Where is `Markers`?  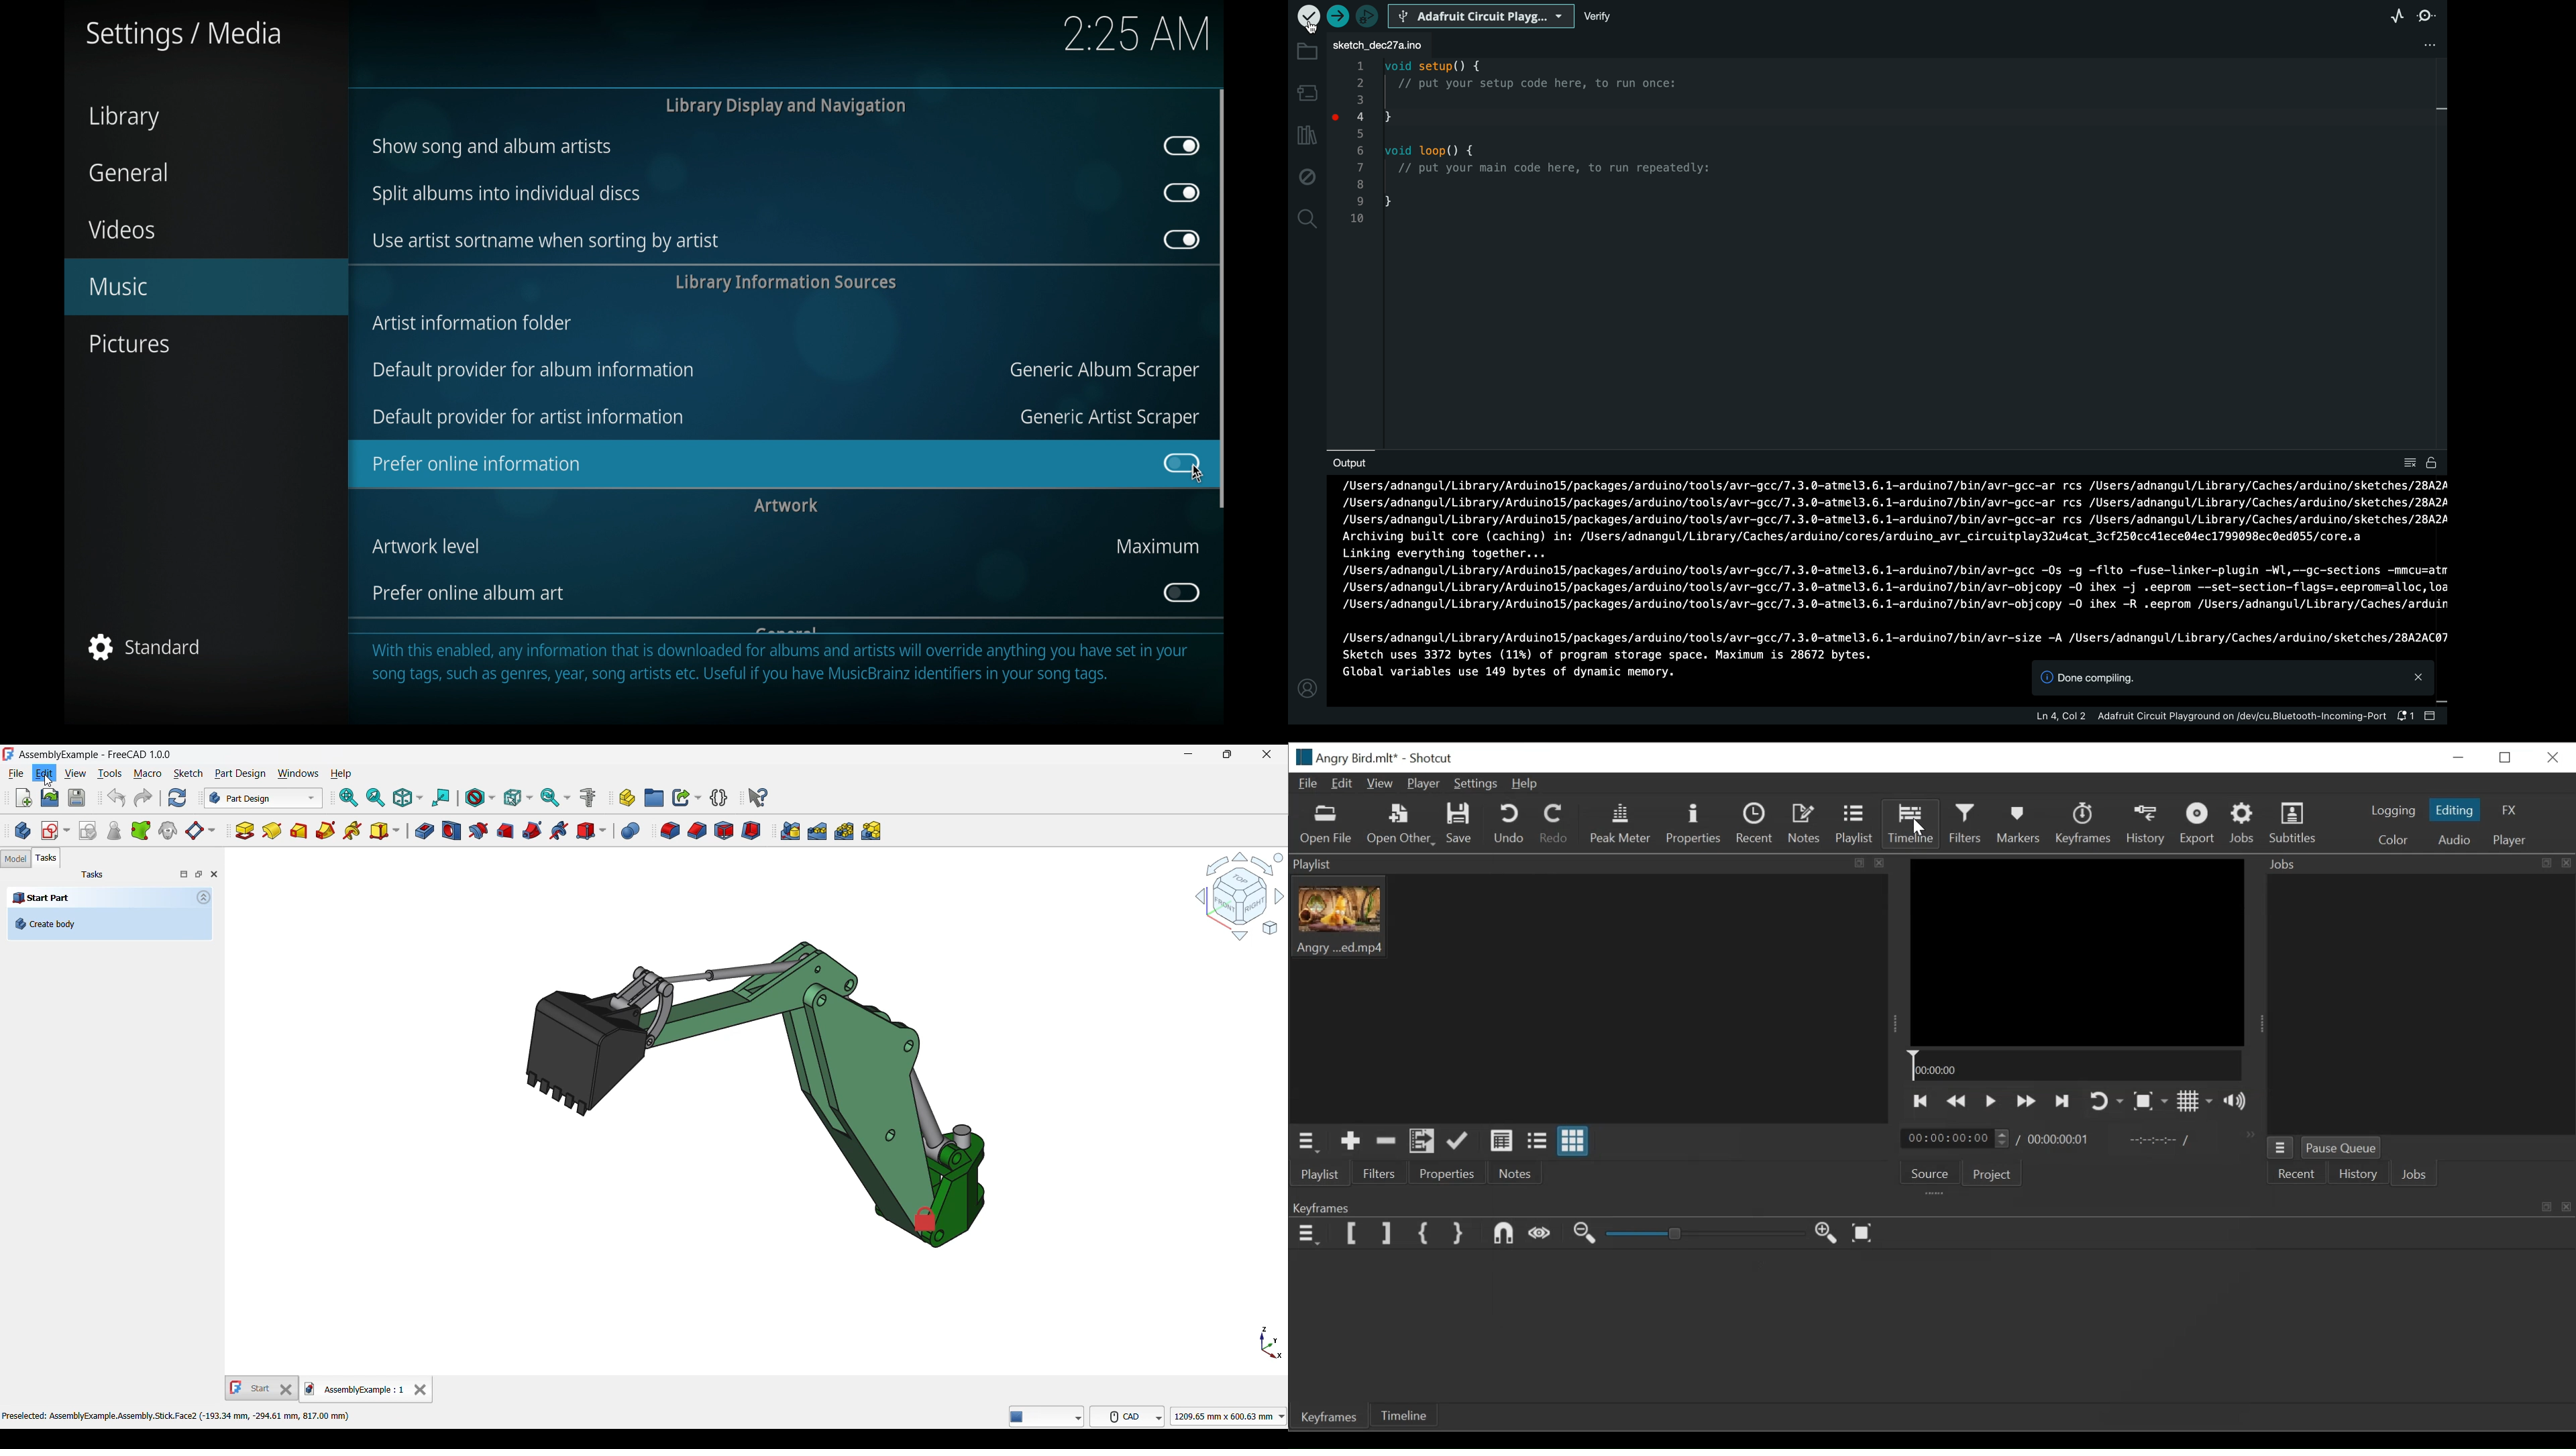 Markers is located at coordinates (2020, 824).